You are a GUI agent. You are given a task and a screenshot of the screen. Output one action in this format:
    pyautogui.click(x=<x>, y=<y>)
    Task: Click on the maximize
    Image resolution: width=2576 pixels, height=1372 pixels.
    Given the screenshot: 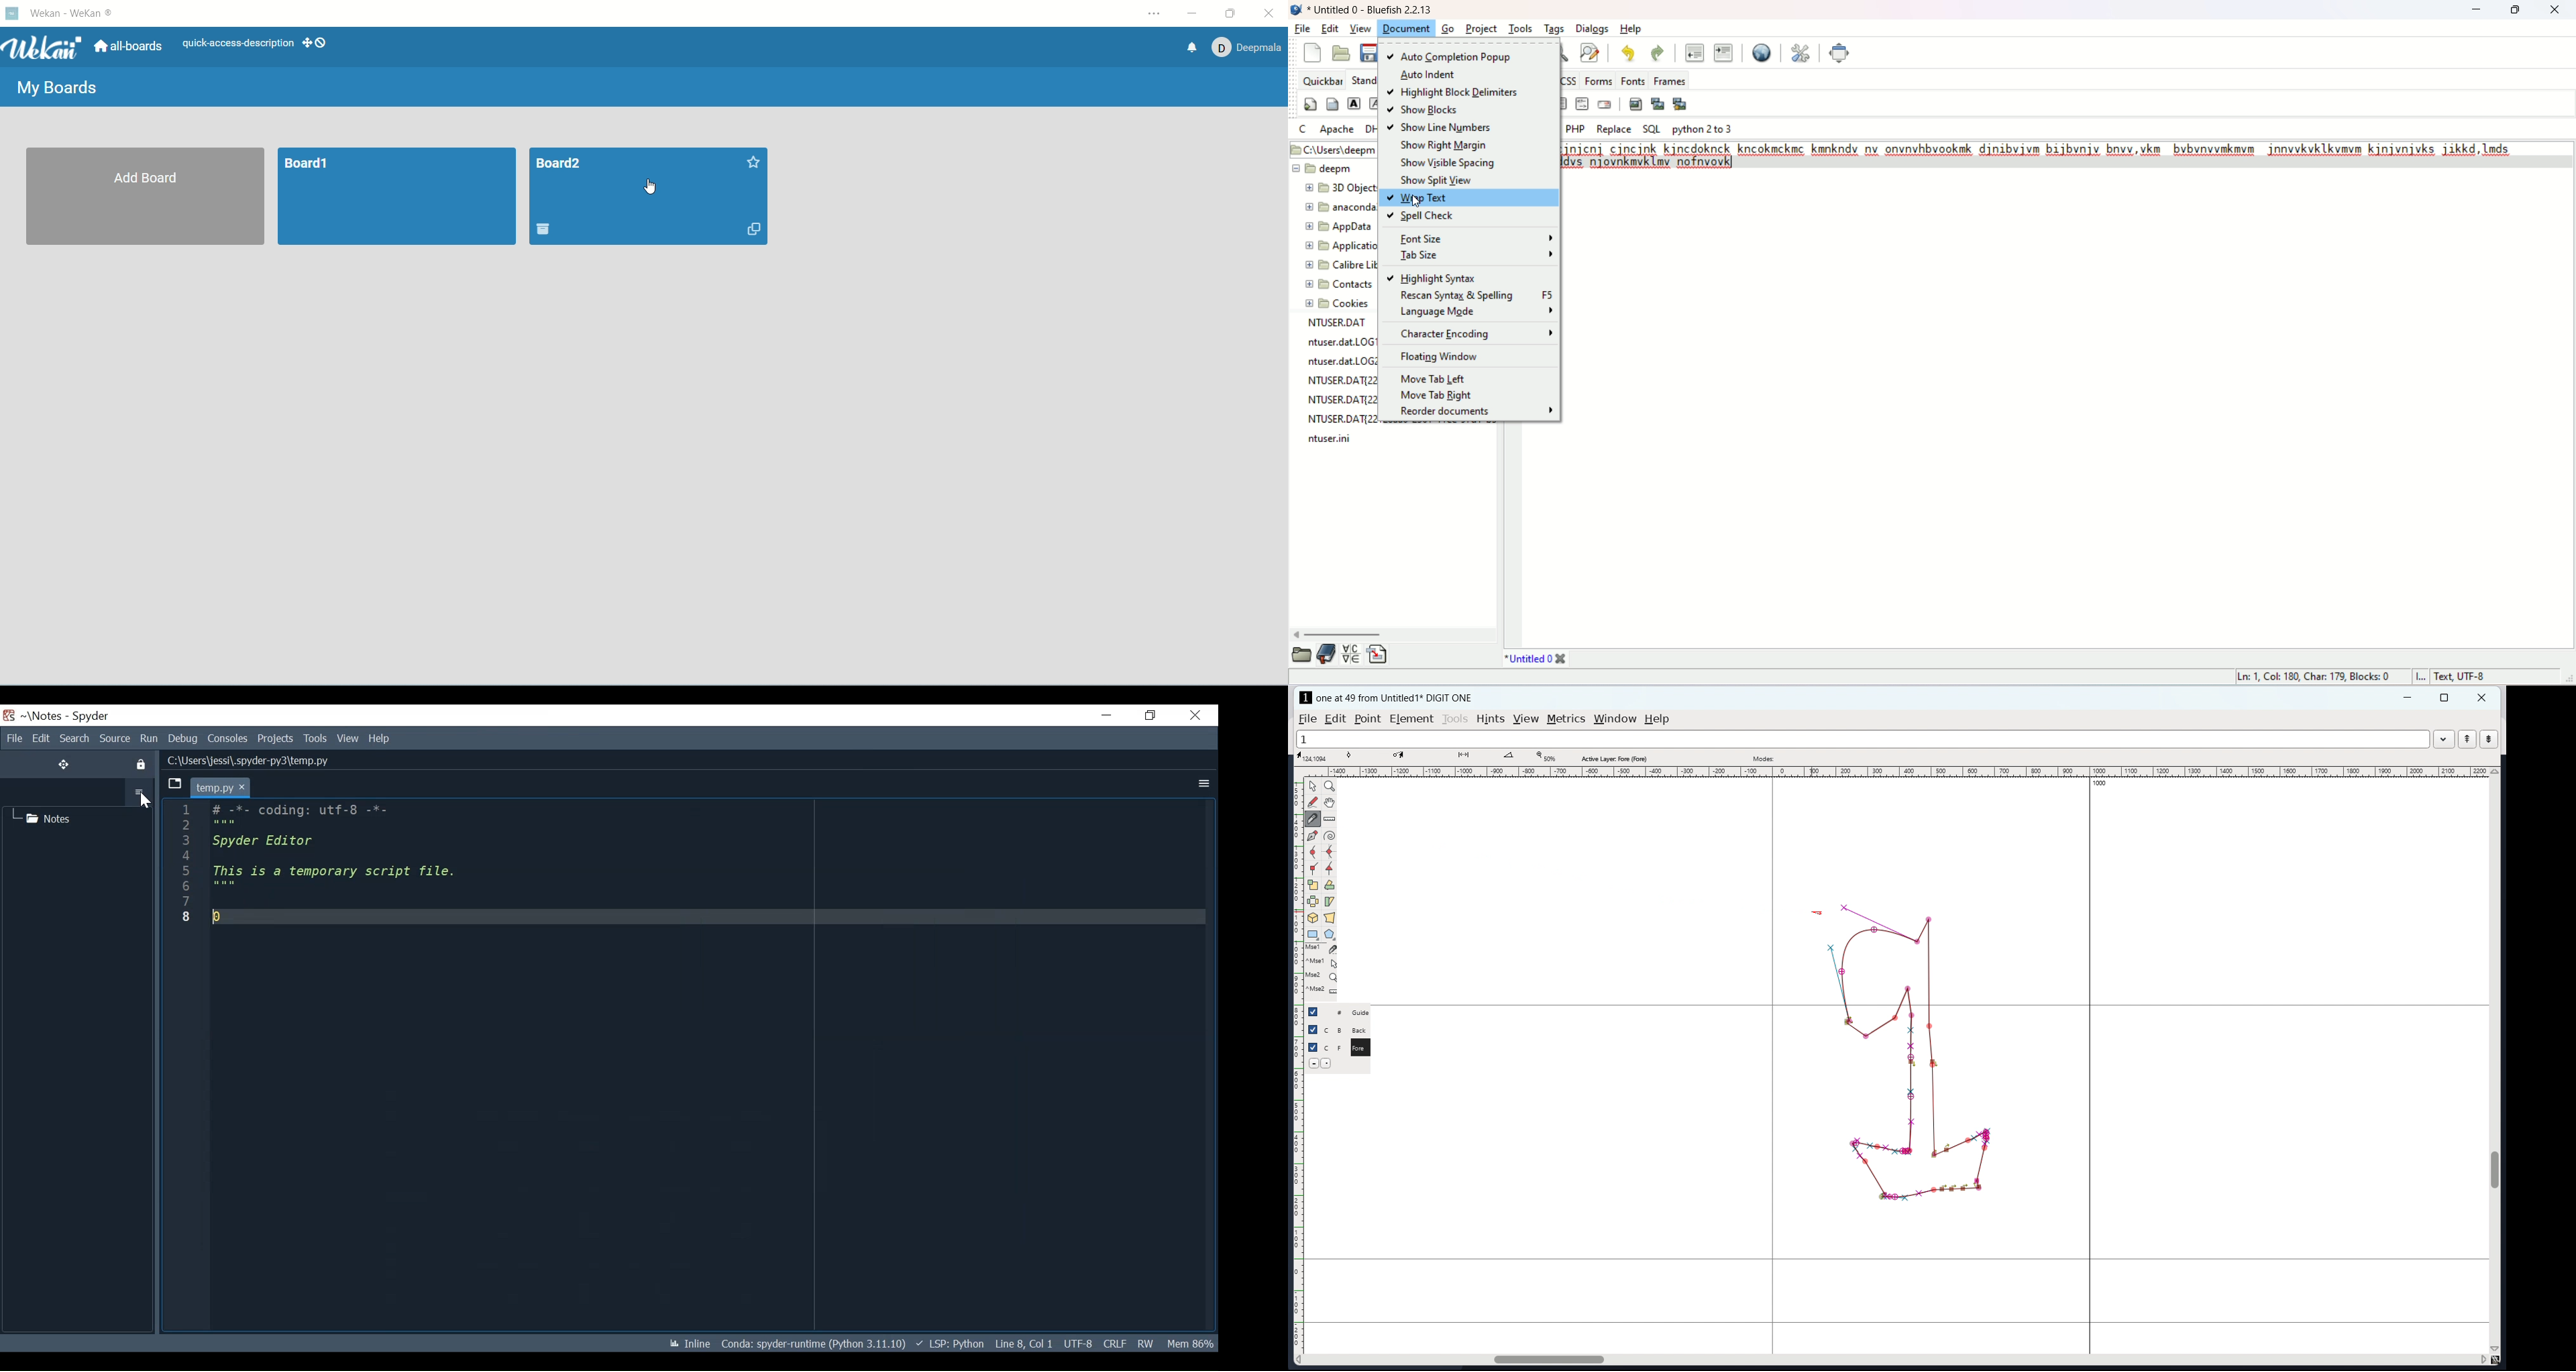 What is the action you would take?
    pyautogui.click(x=1233, y=12)
    